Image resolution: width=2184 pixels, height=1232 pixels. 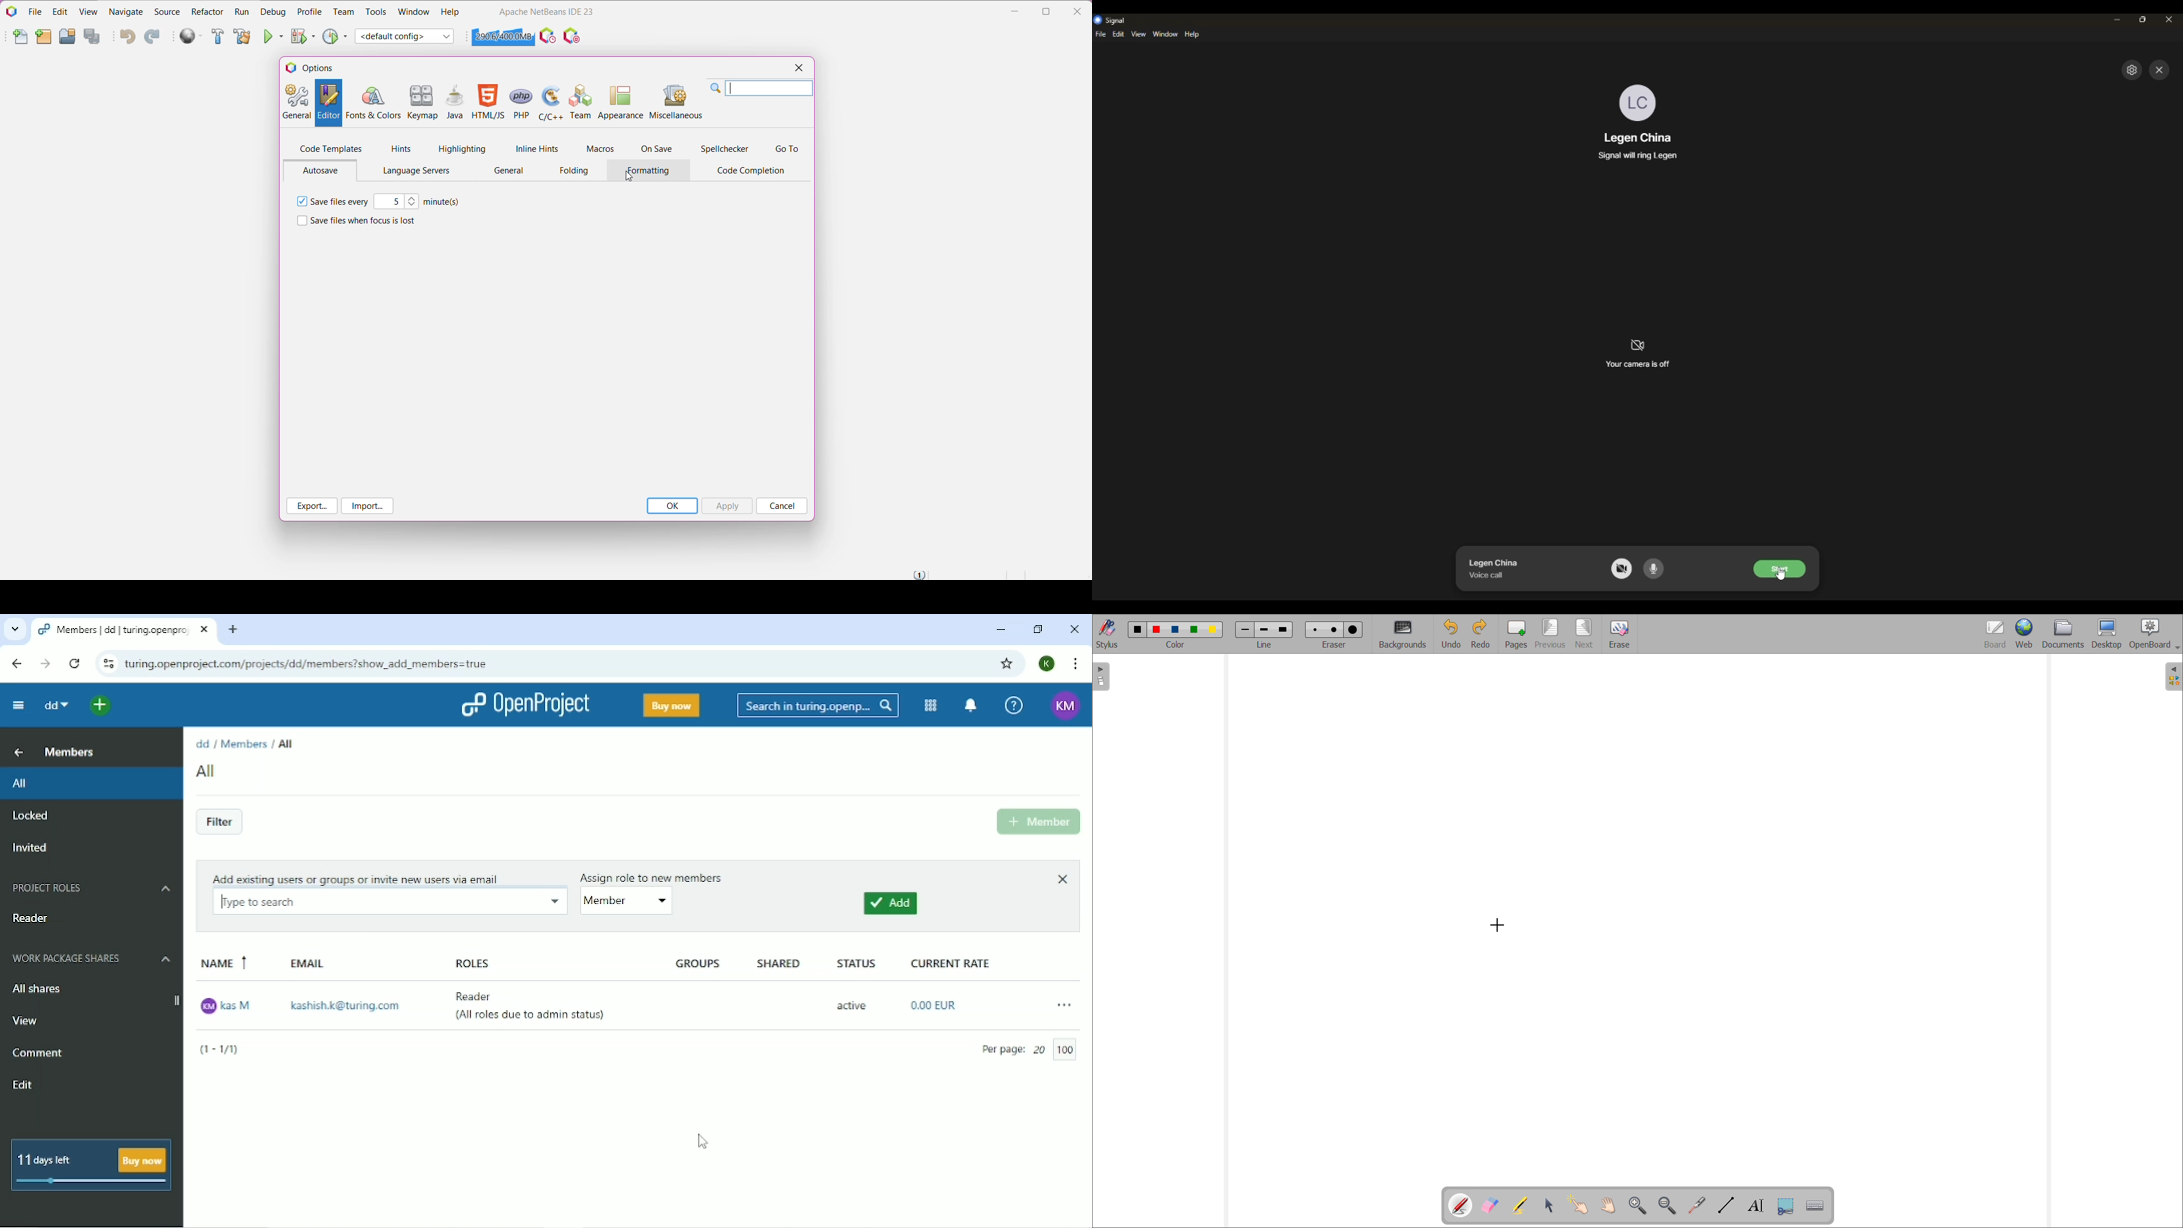 What do you see at coordinates (1112, 20) in the screenshot?
I see `signal` at bounding box center [1112, 20].